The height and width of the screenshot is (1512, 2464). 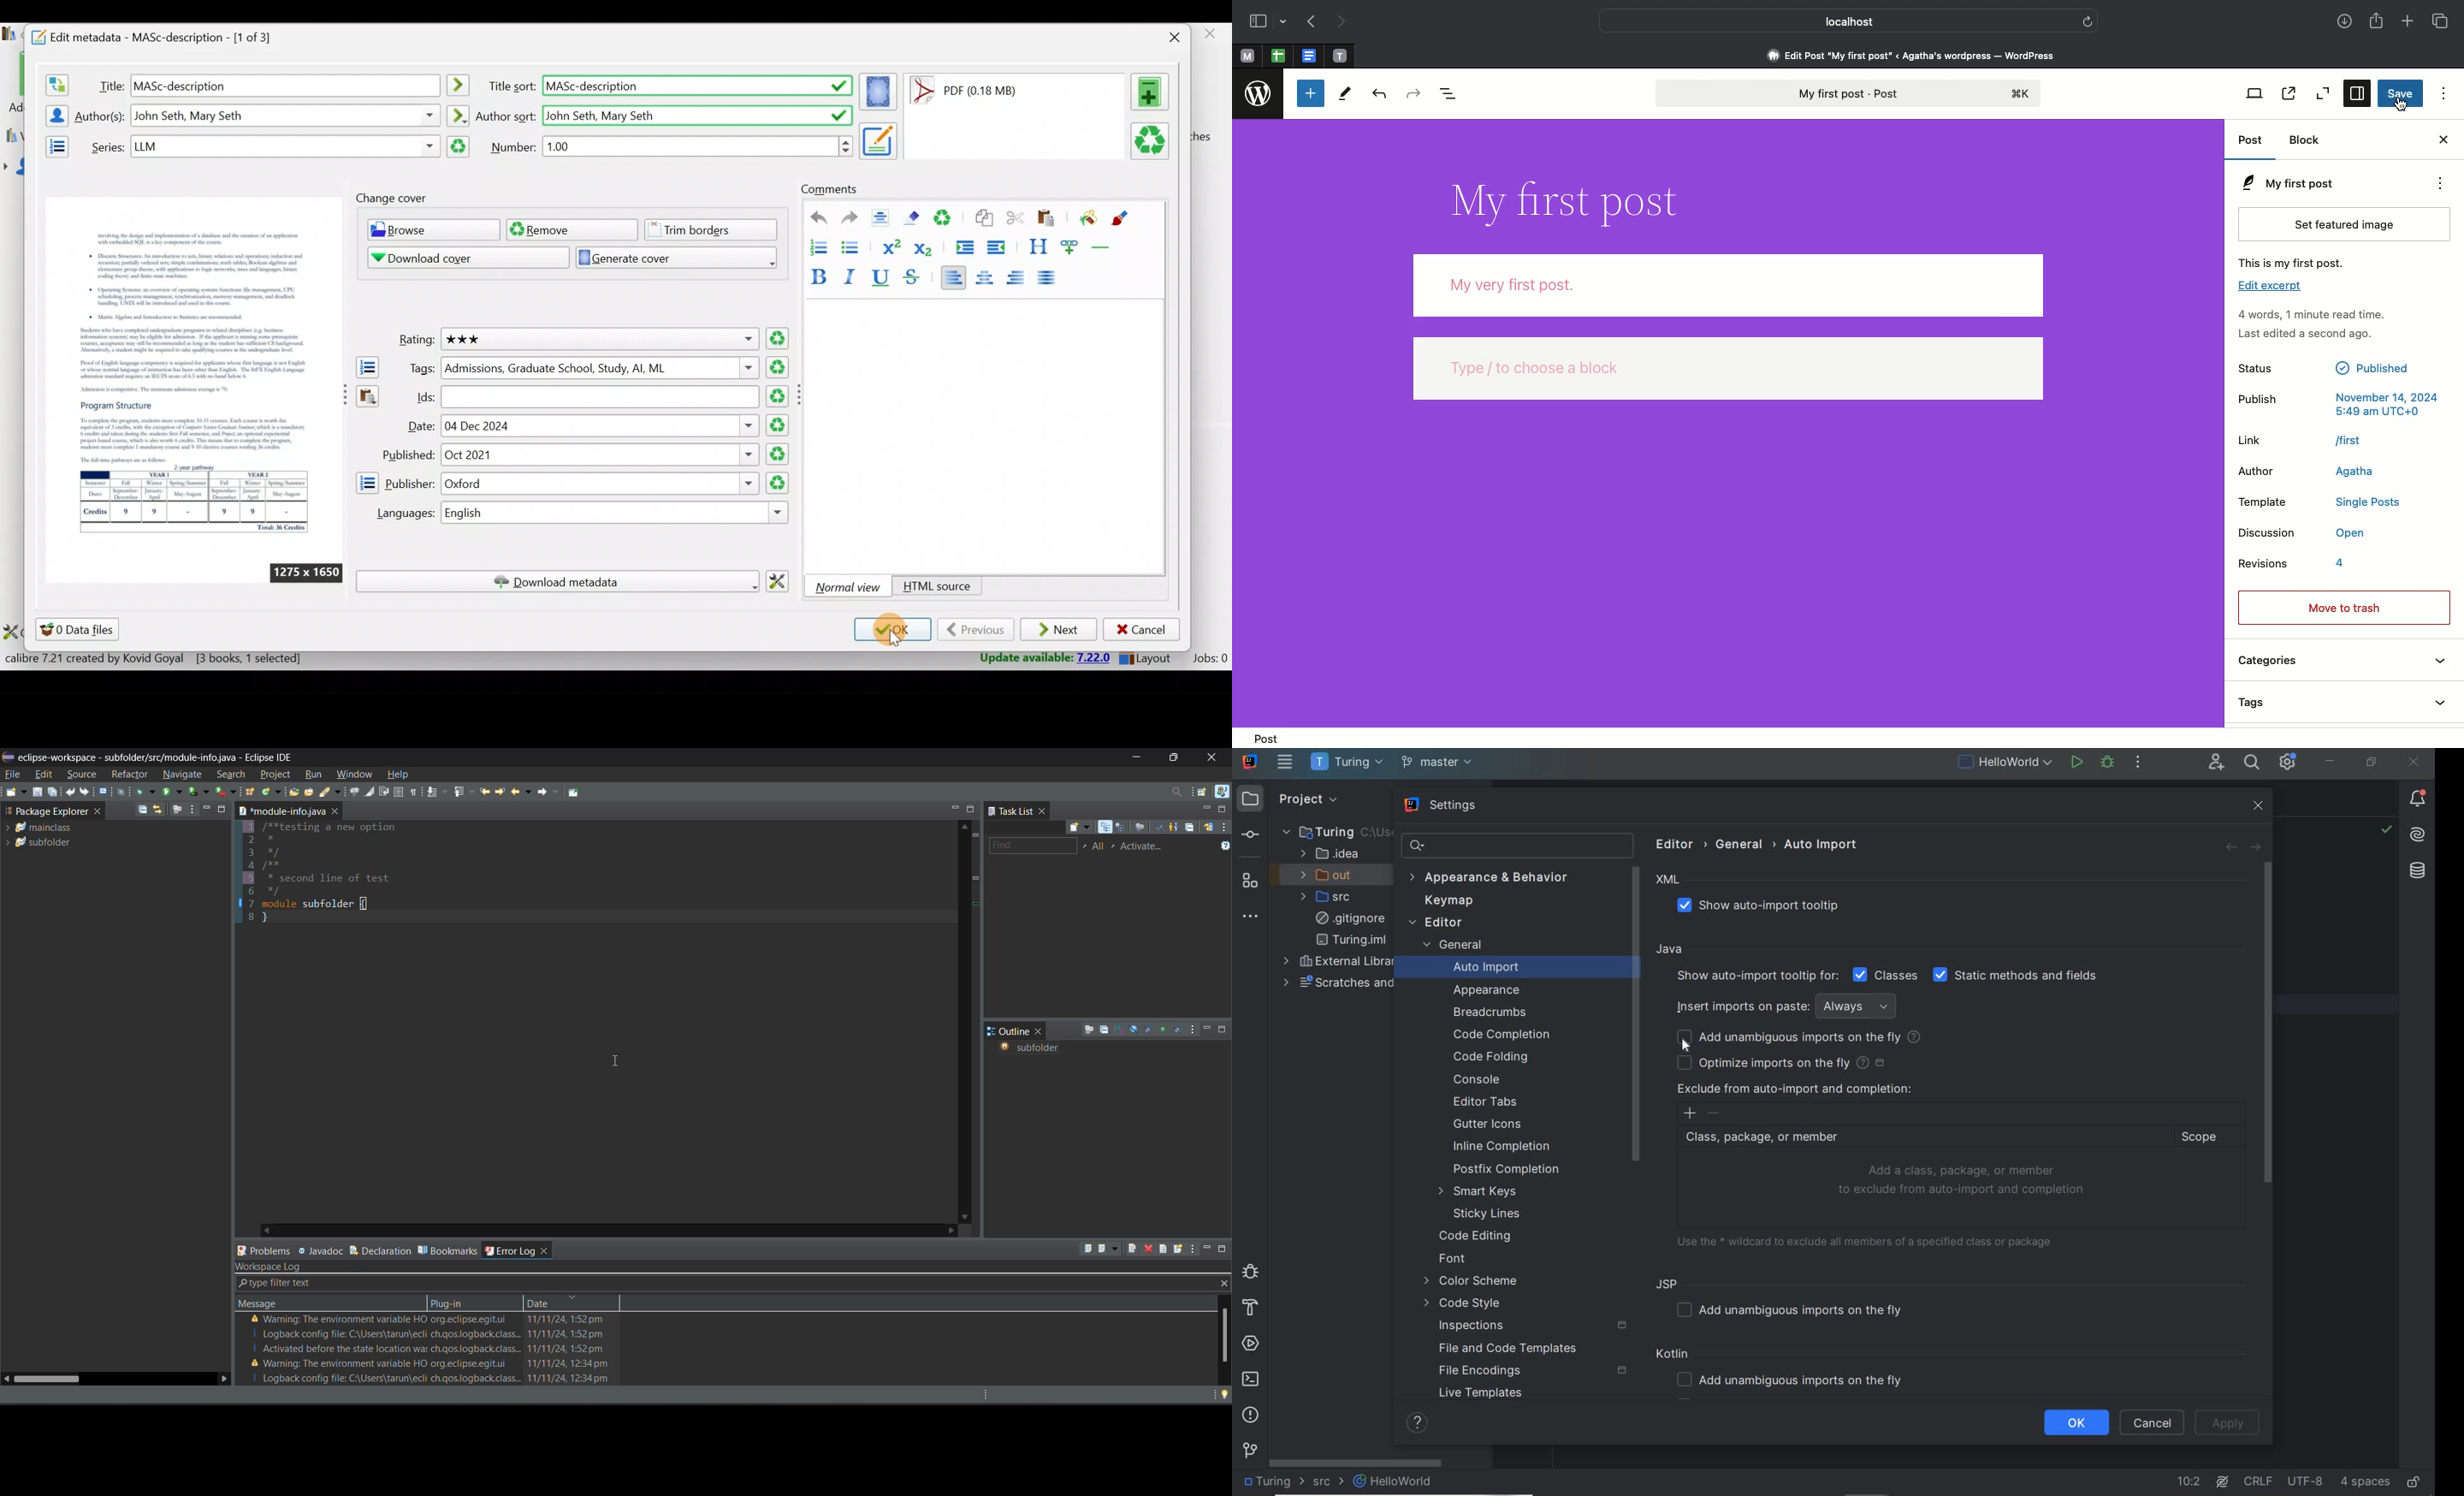 I want to click on Bold, so click(x=817, y=274).